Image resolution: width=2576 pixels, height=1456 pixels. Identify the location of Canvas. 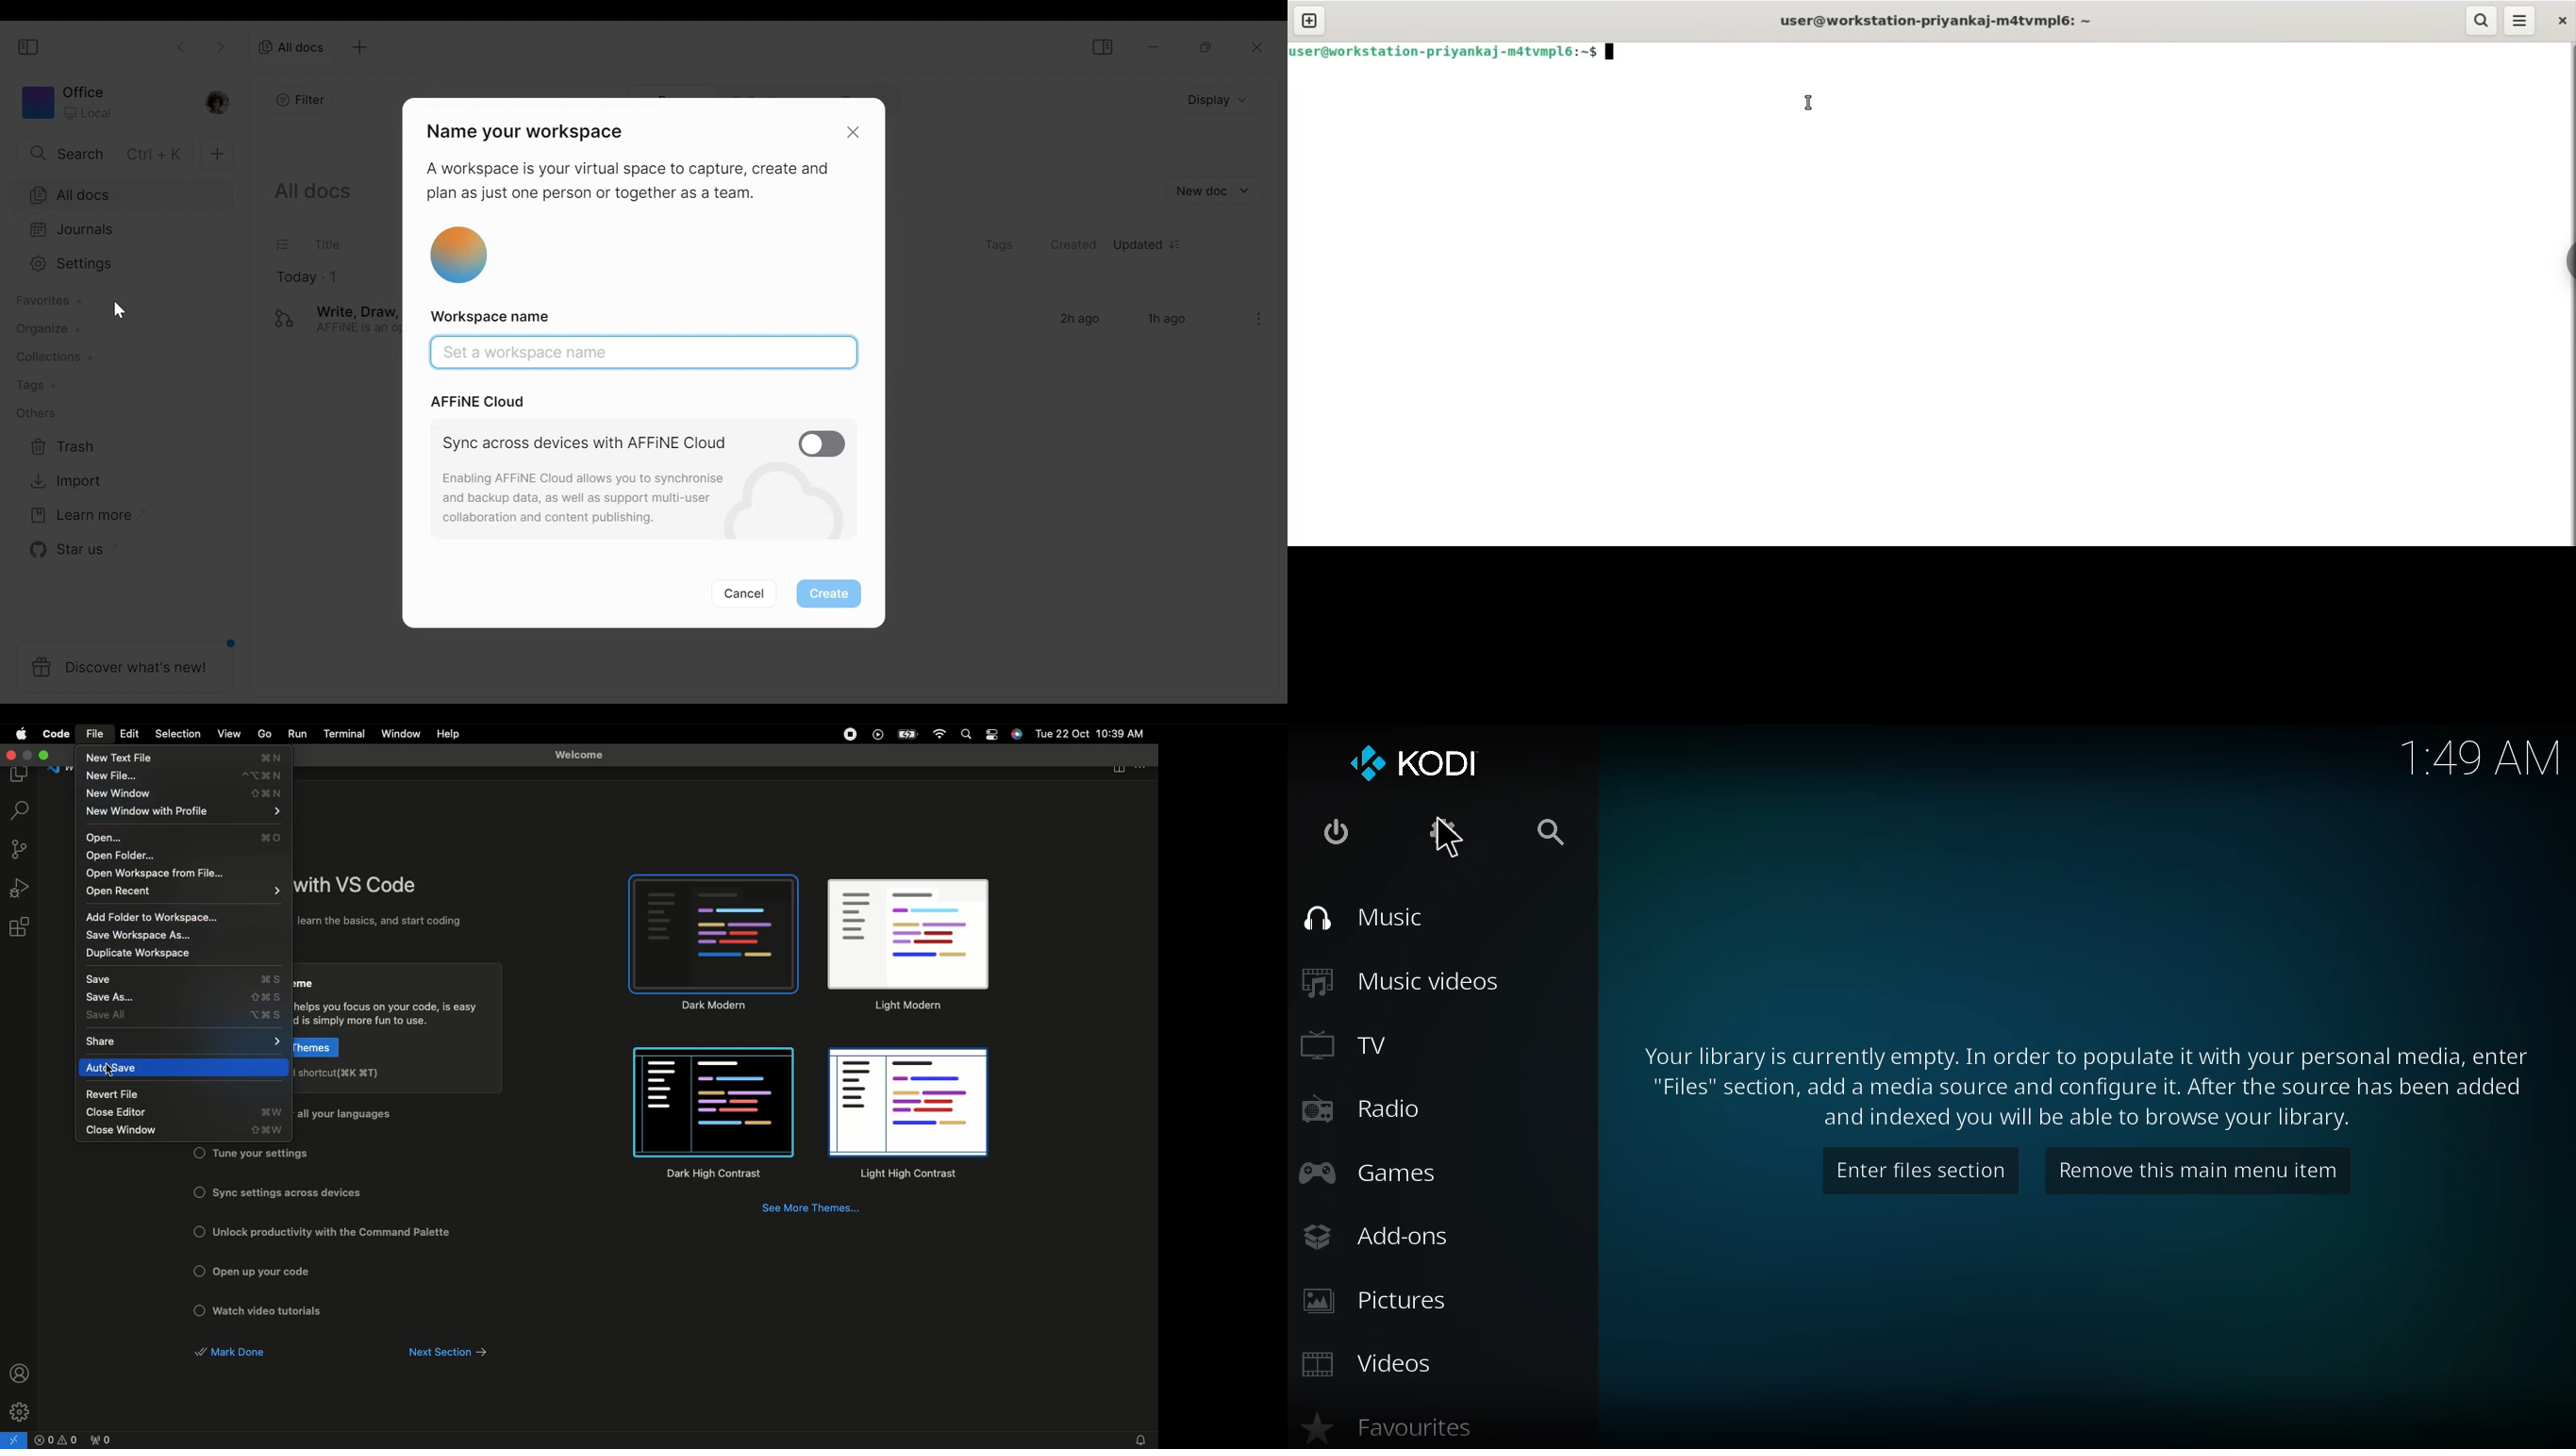
(642, 352).